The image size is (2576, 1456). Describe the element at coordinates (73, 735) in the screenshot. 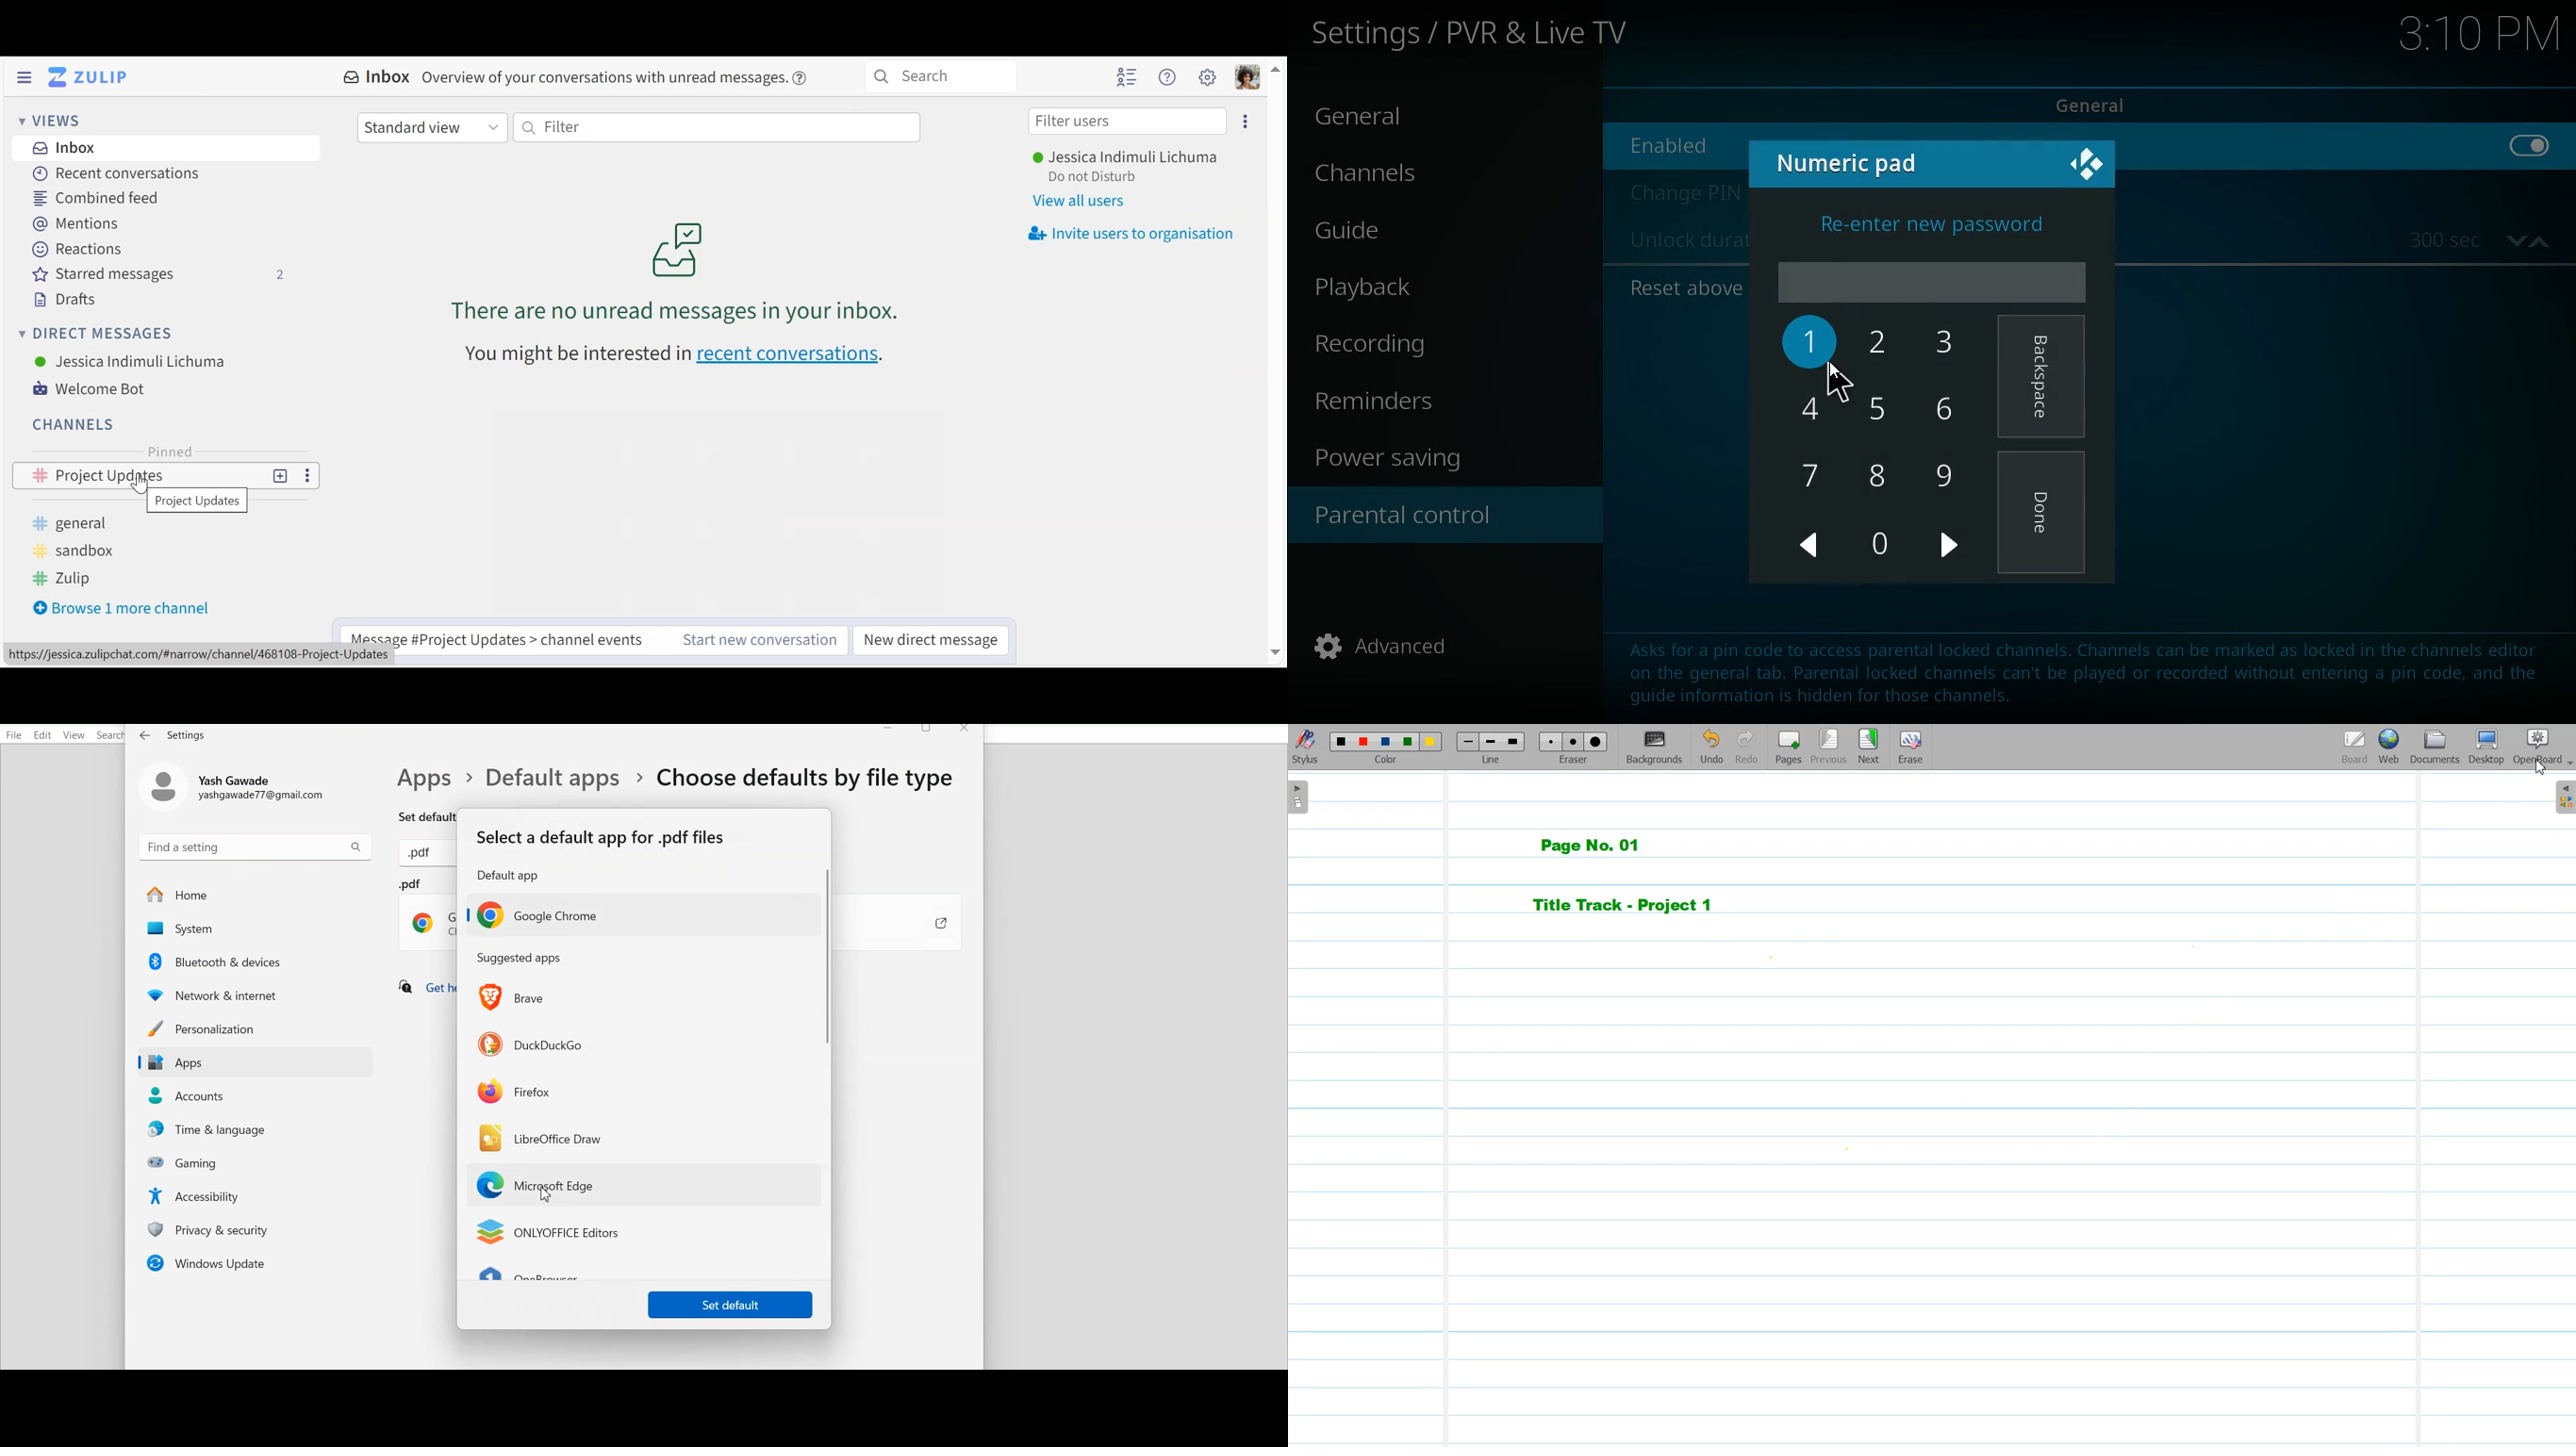

I see `View` at that location.